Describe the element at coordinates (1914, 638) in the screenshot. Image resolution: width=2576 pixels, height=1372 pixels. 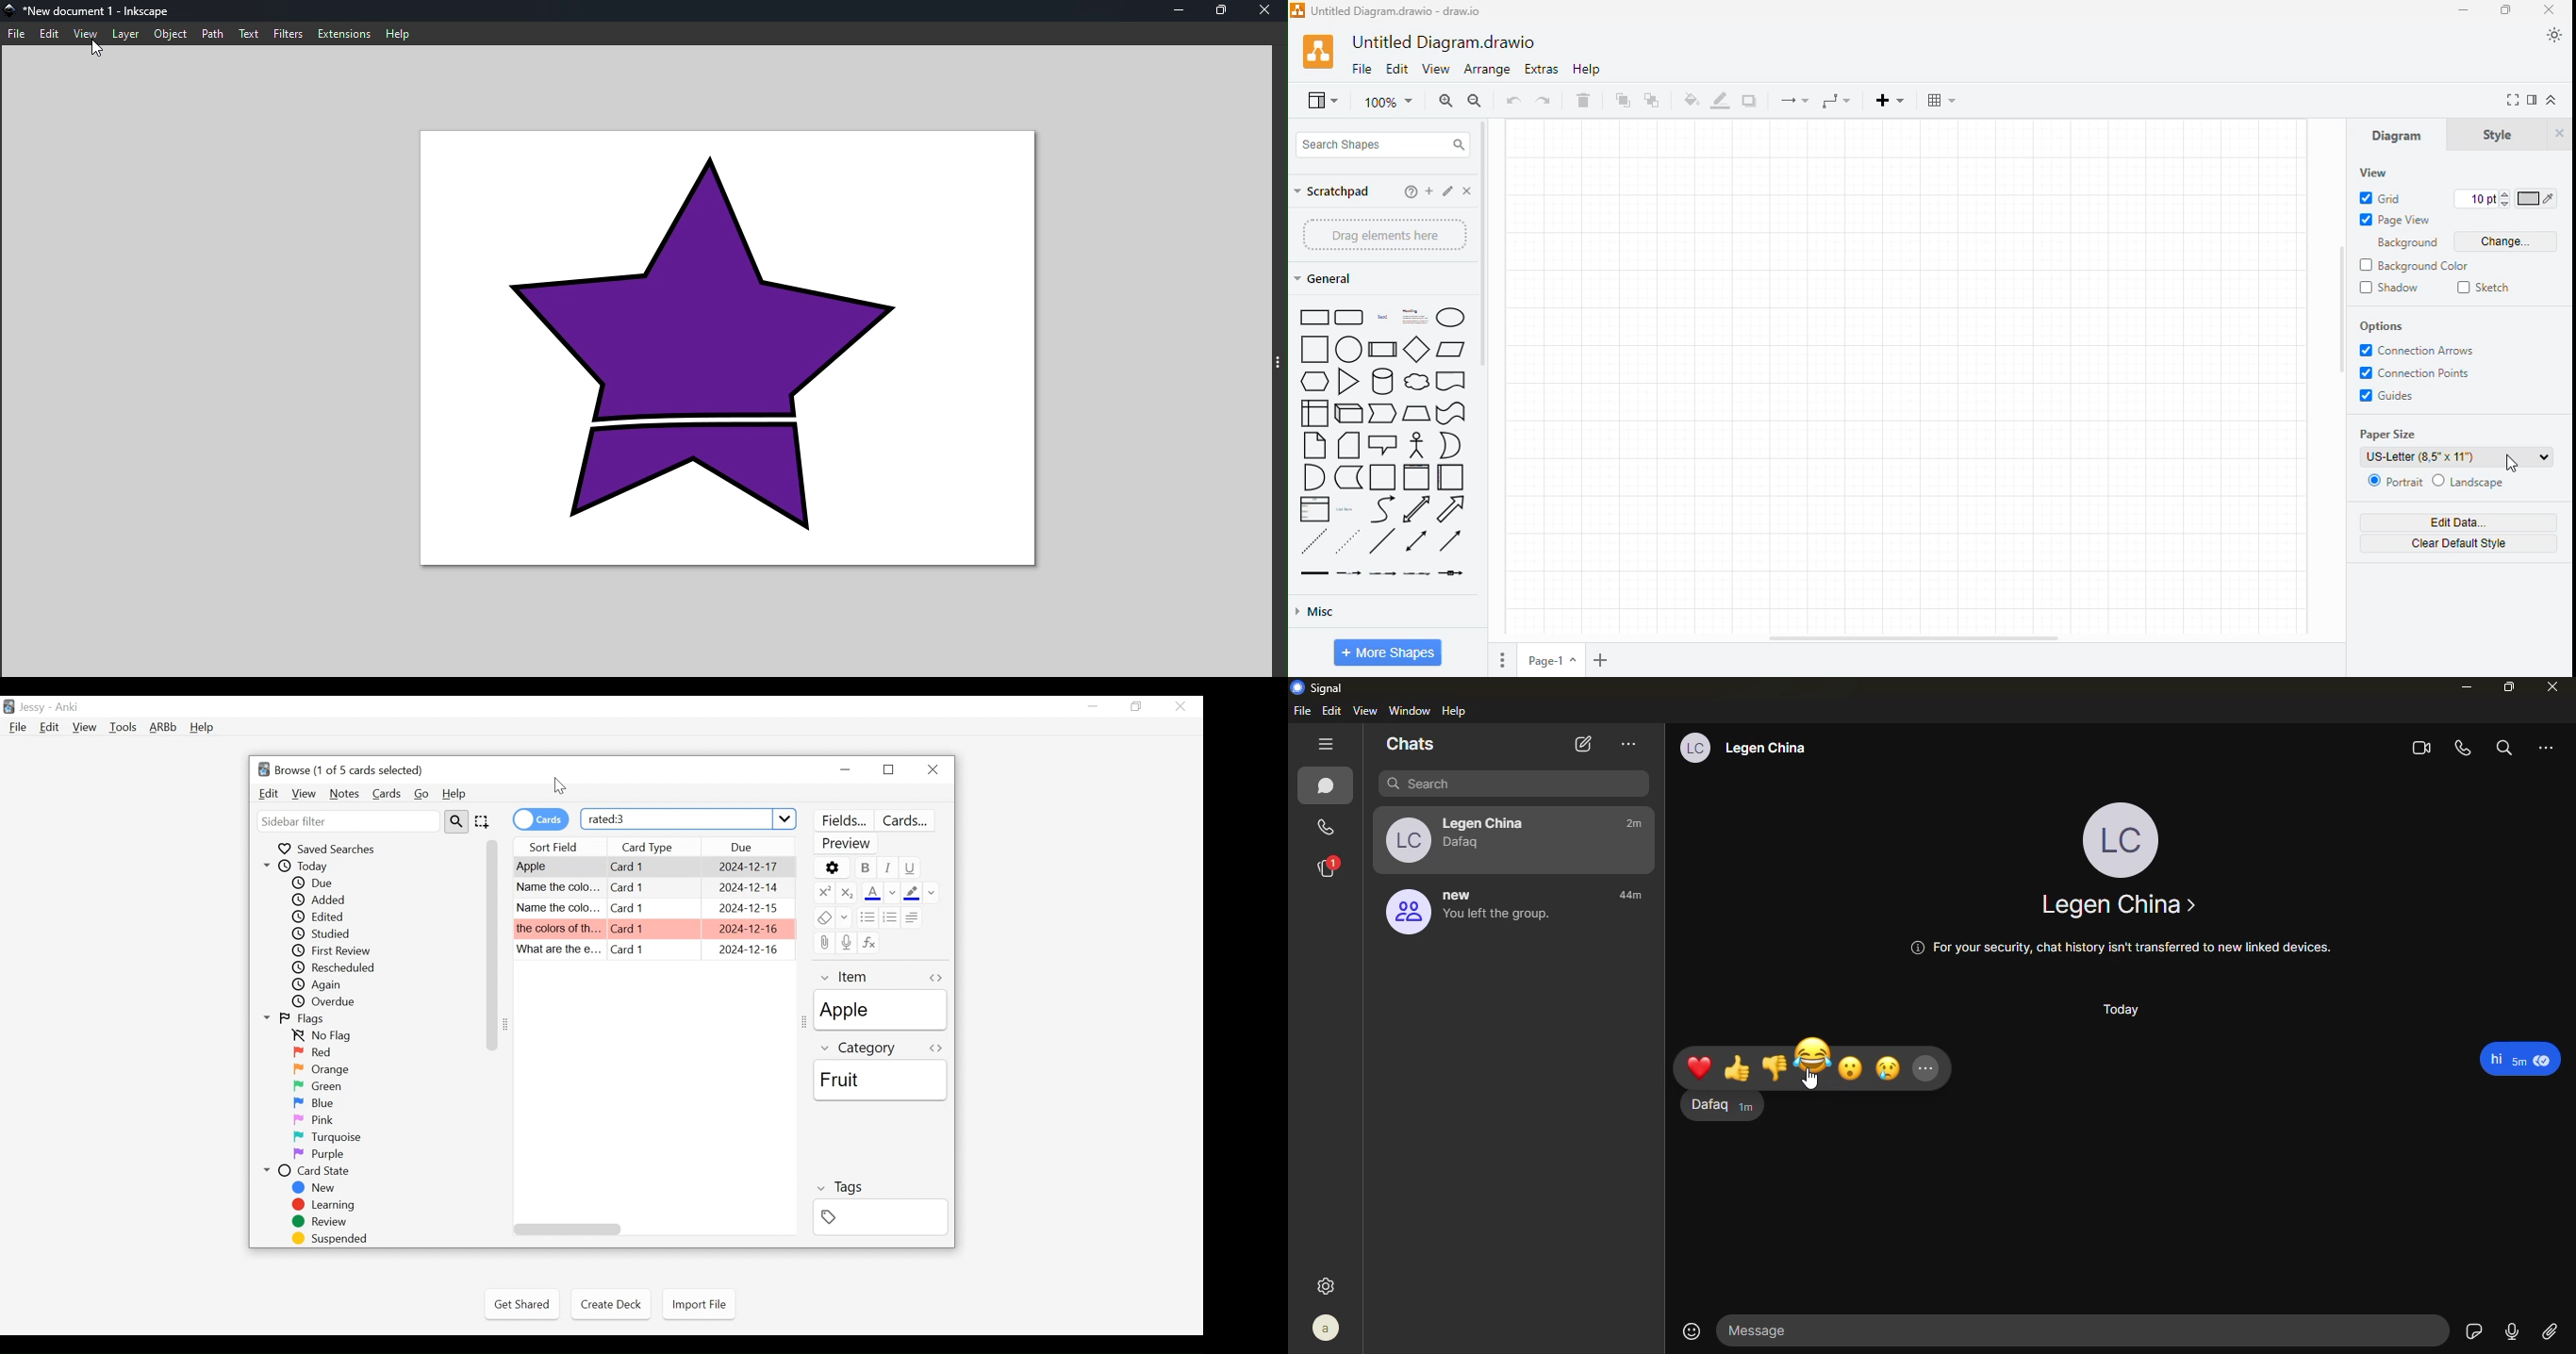
I see `horizontal scroll bar` at that location.